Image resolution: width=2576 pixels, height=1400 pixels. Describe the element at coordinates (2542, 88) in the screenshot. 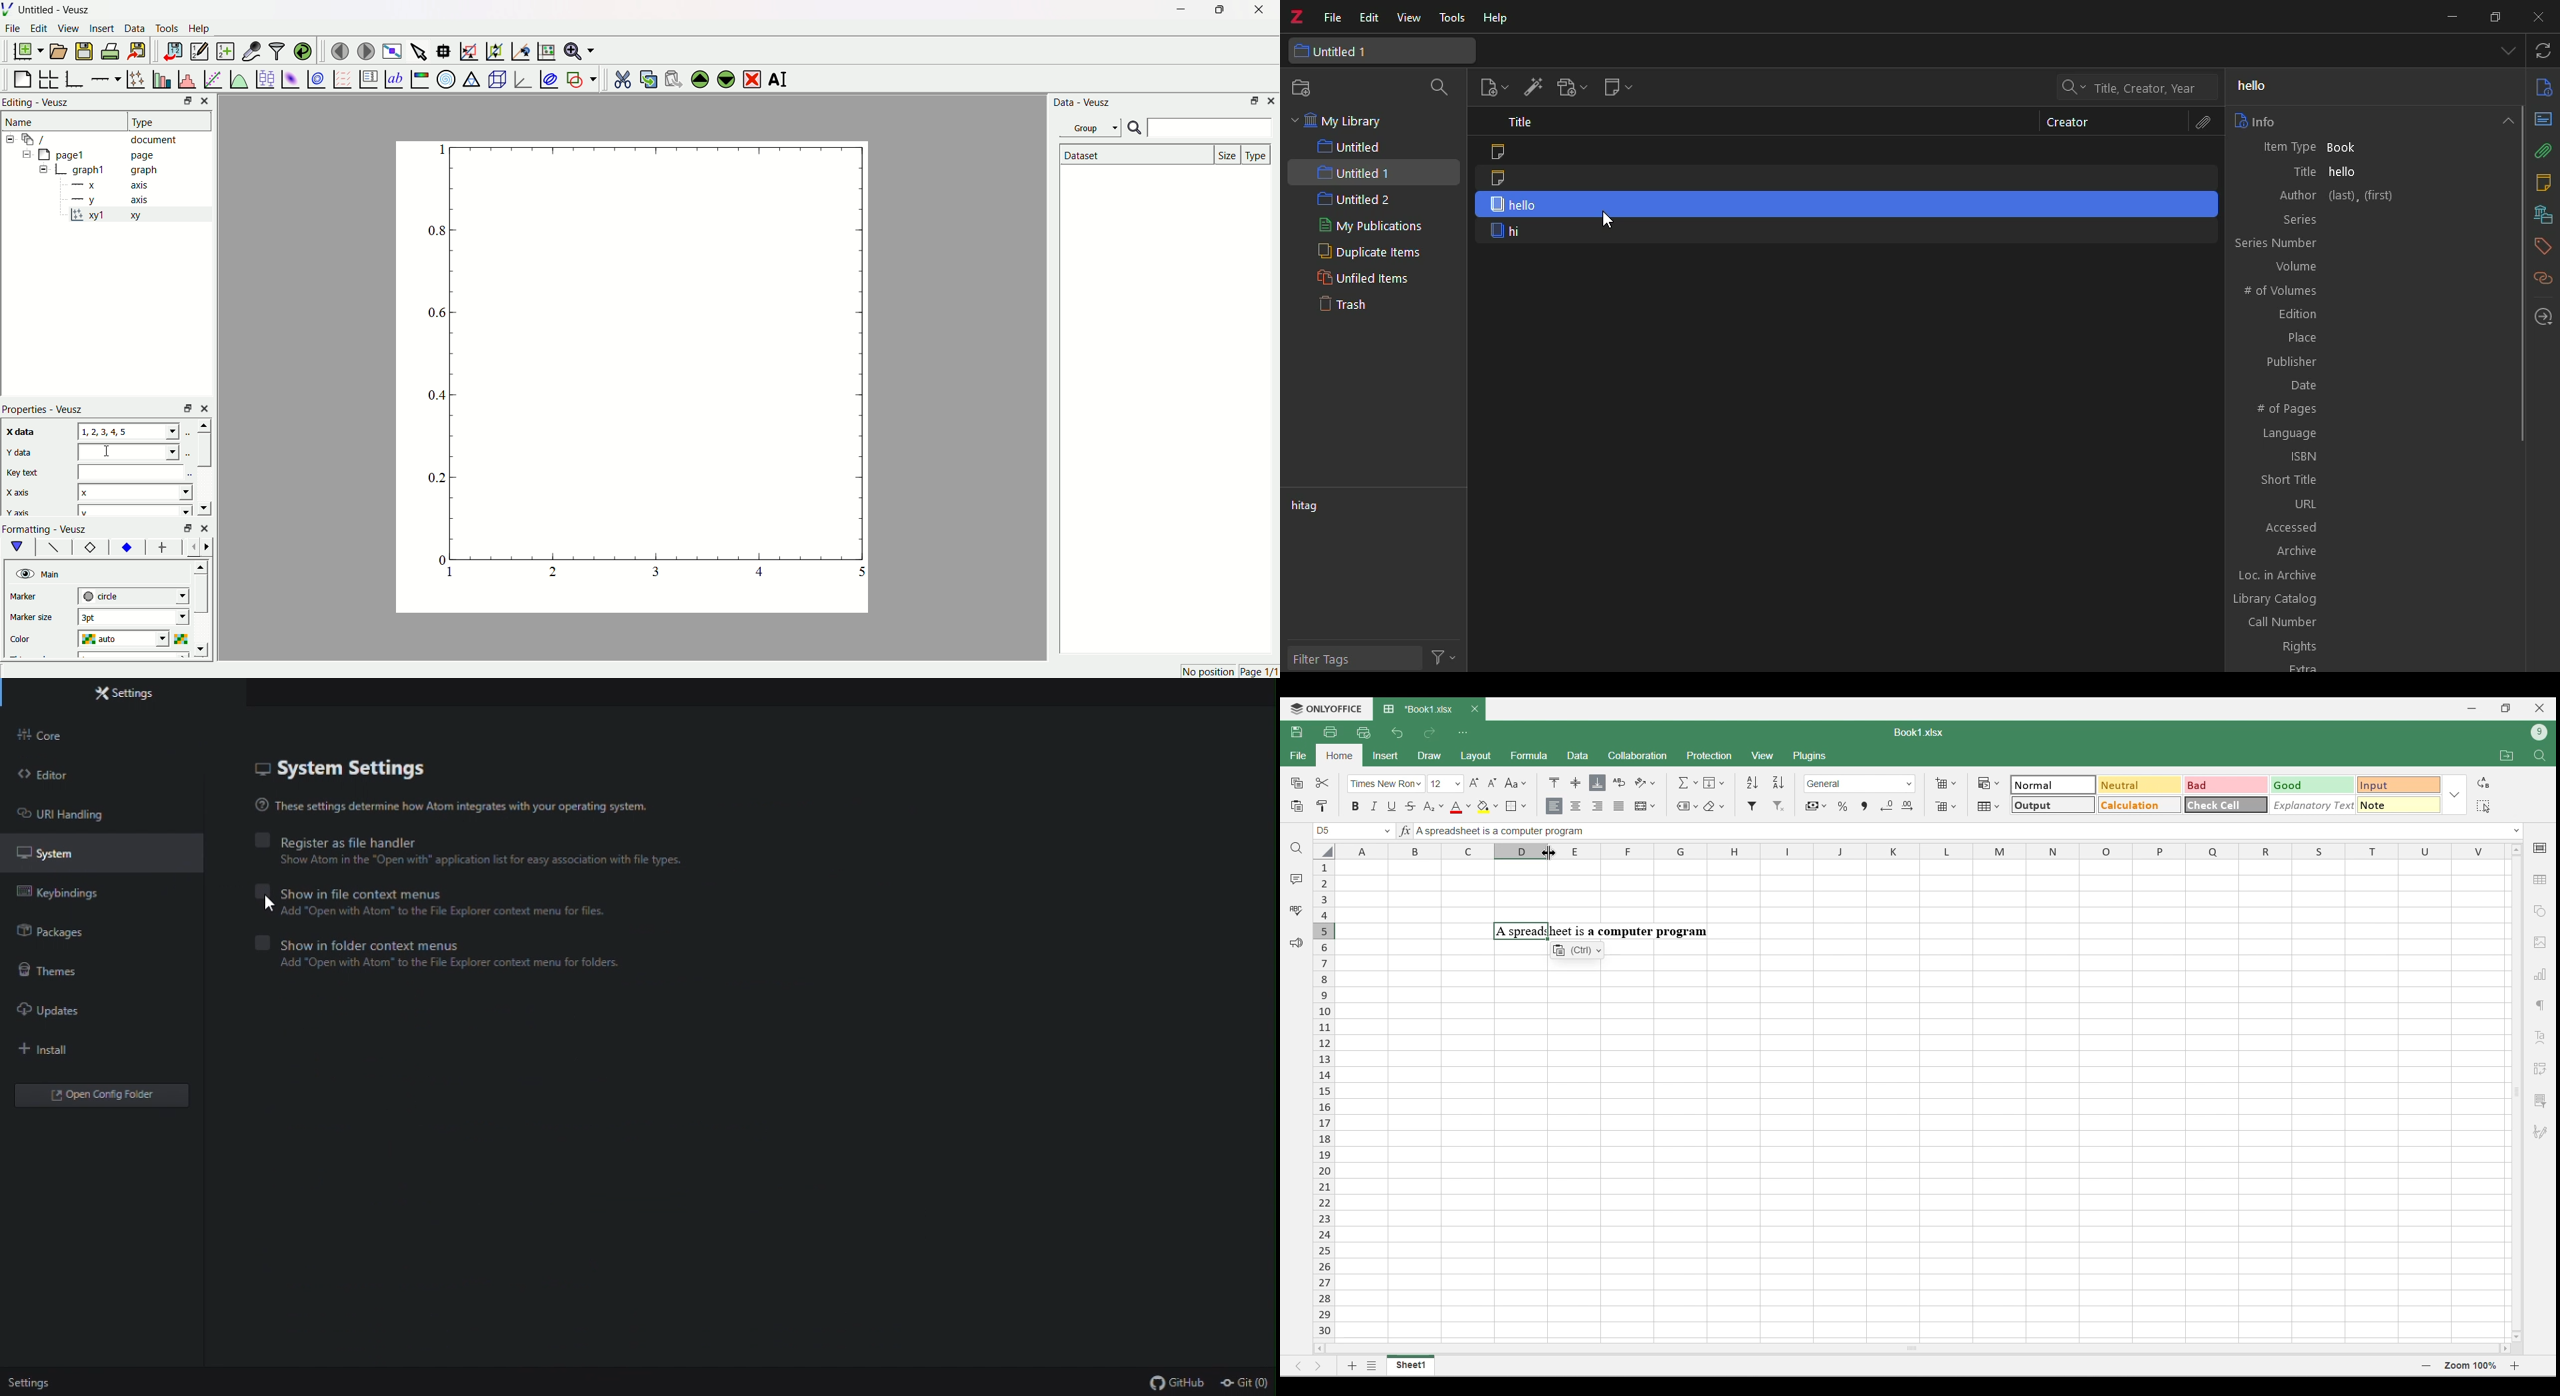

I see `info` at that location.